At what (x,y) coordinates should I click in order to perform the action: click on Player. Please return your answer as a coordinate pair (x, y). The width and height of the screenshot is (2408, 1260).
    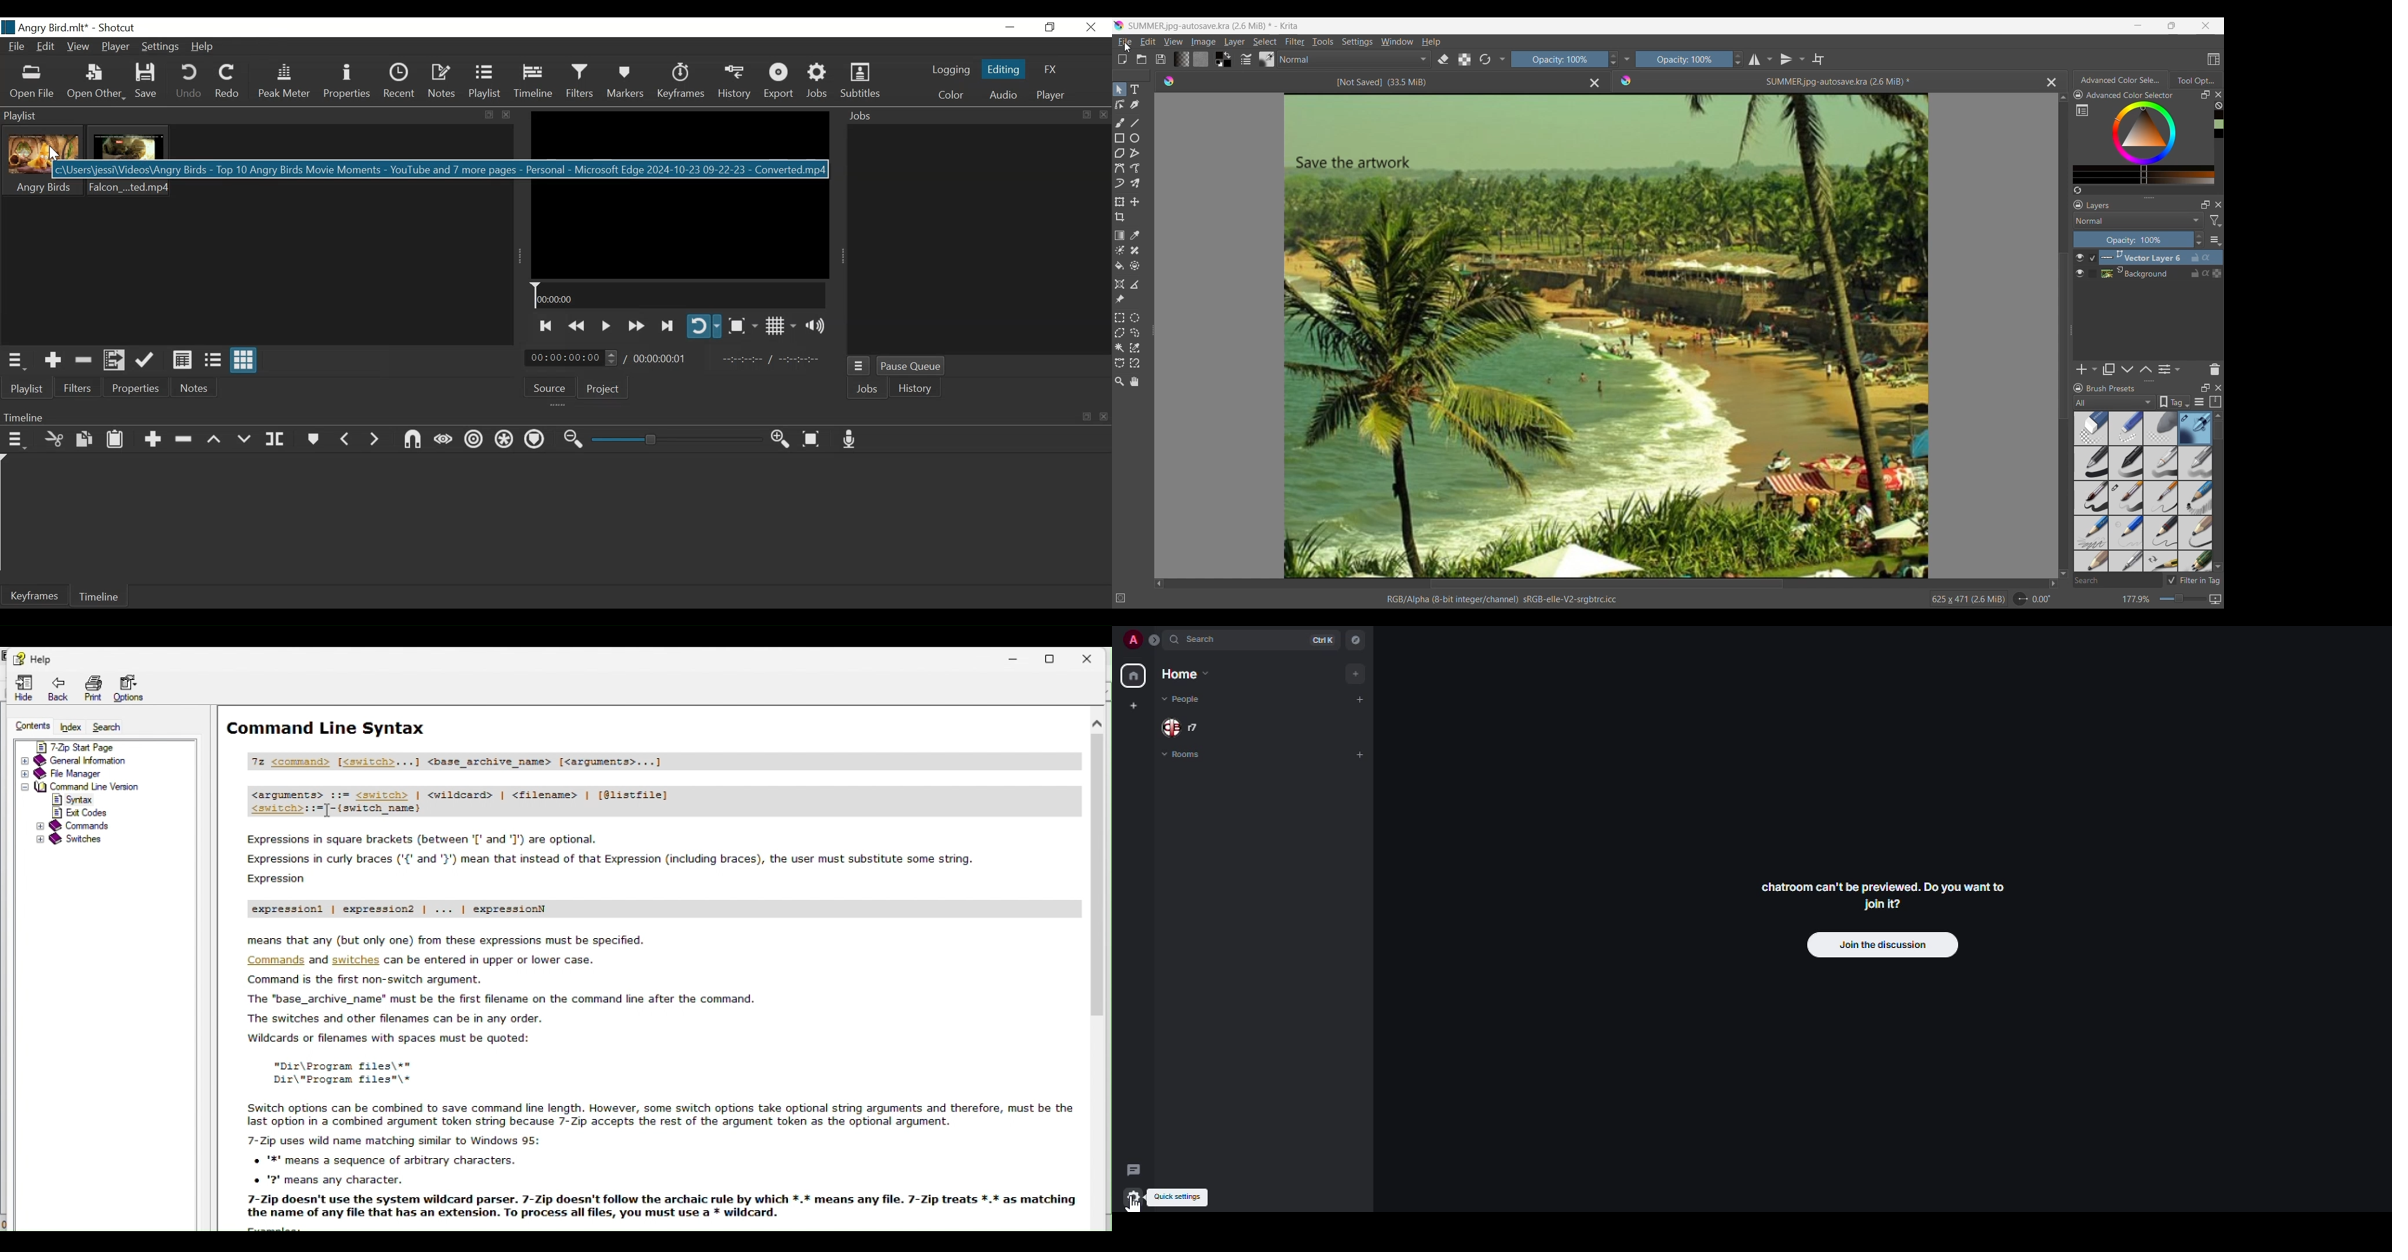
    Looking at the image, I should click on (1052, 93).